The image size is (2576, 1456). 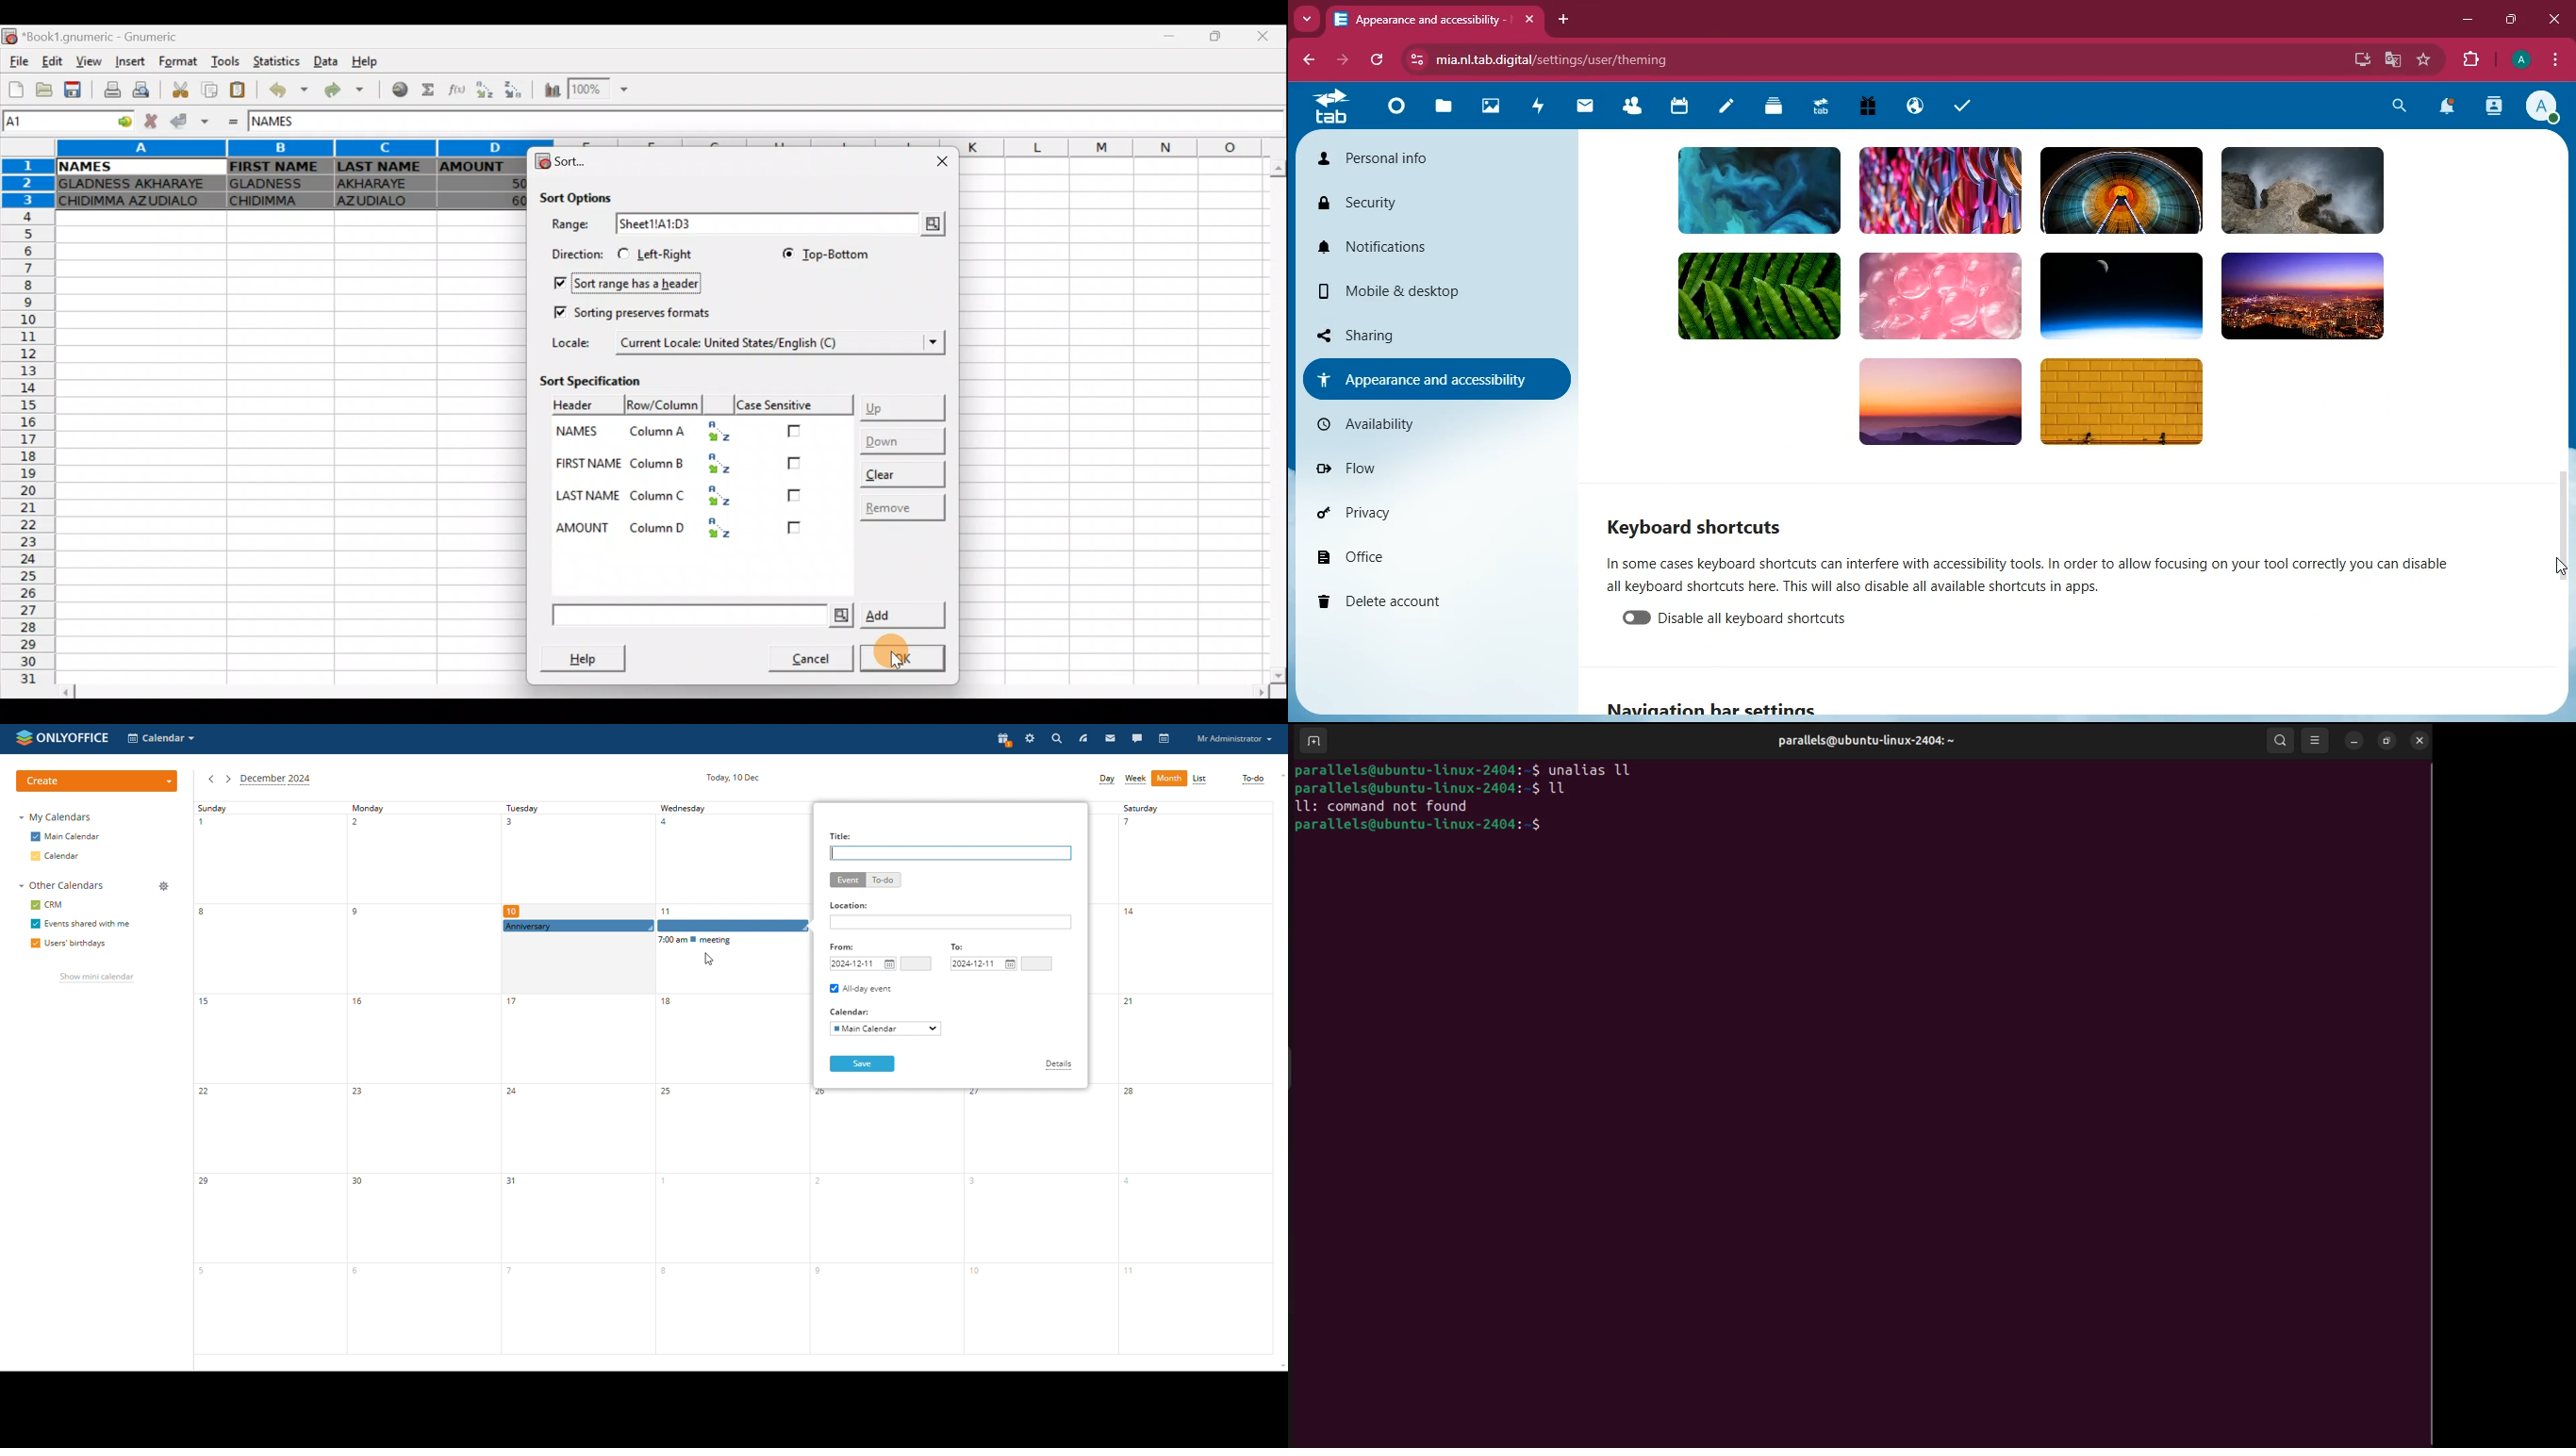 What do you see at coordinates (863, 964) in the screenshot?
I see `start date` at bounding box center [863, 964].